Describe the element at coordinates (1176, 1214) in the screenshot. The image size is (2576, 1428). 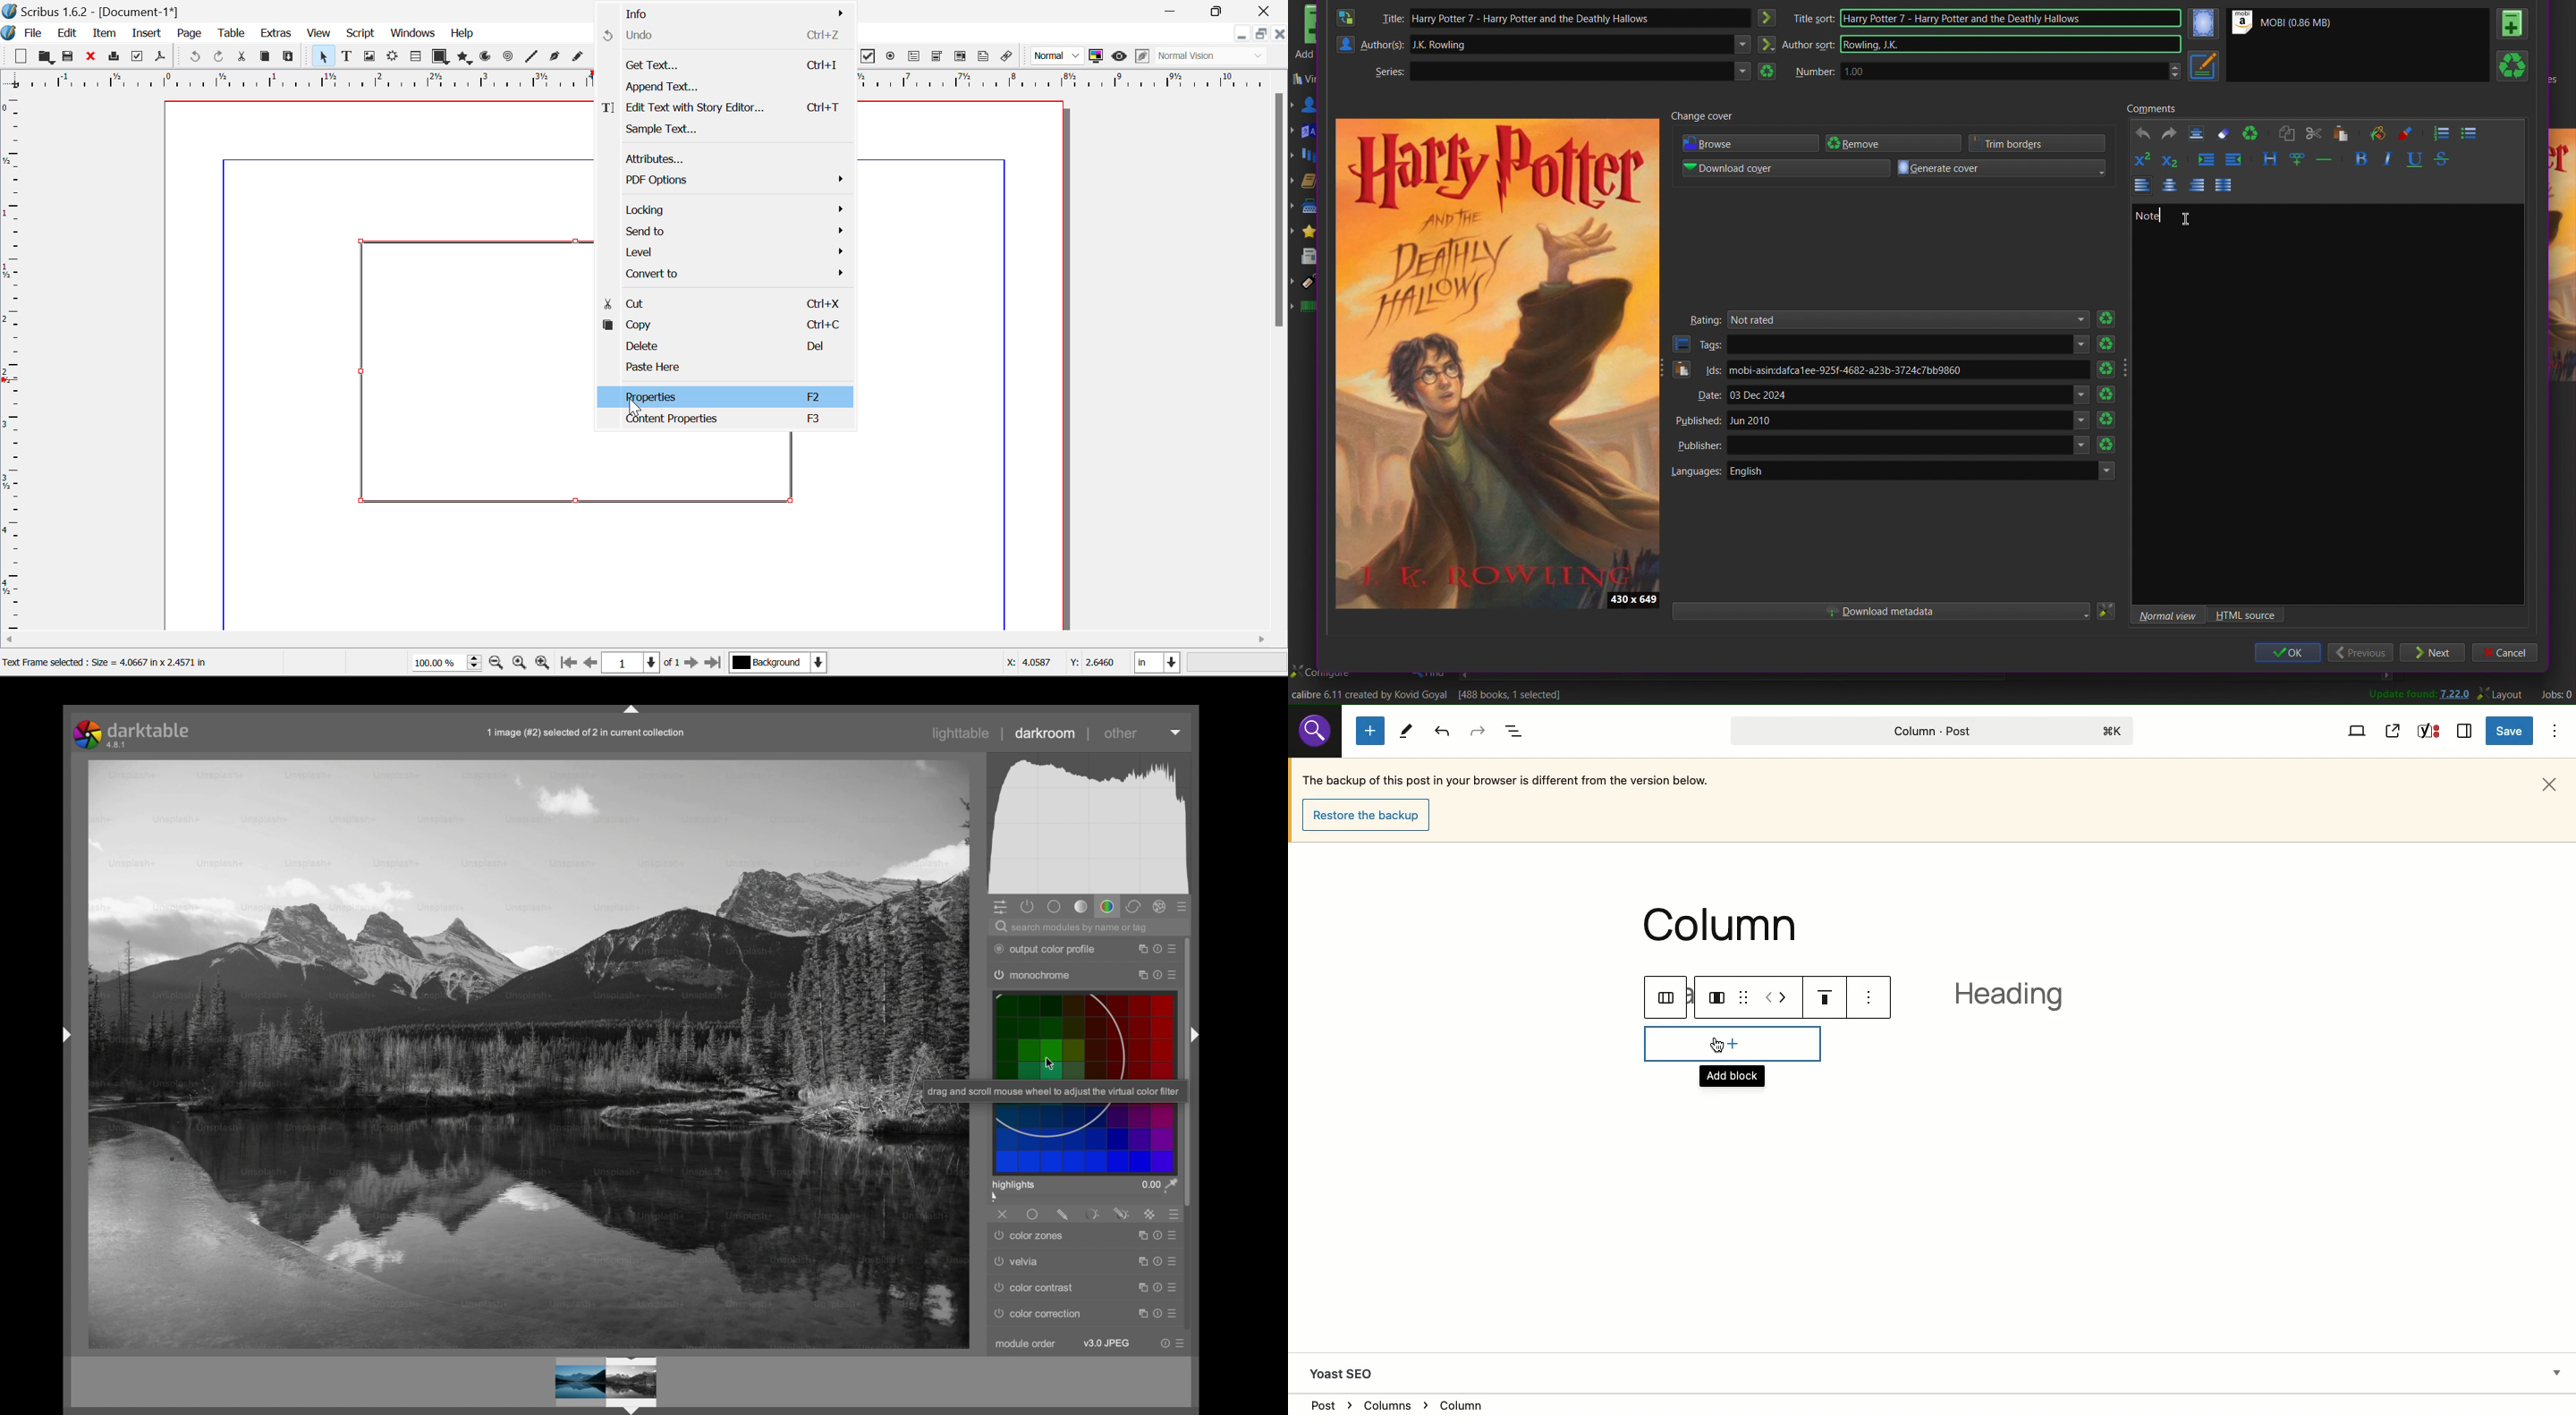
I see `blending options` at that location.